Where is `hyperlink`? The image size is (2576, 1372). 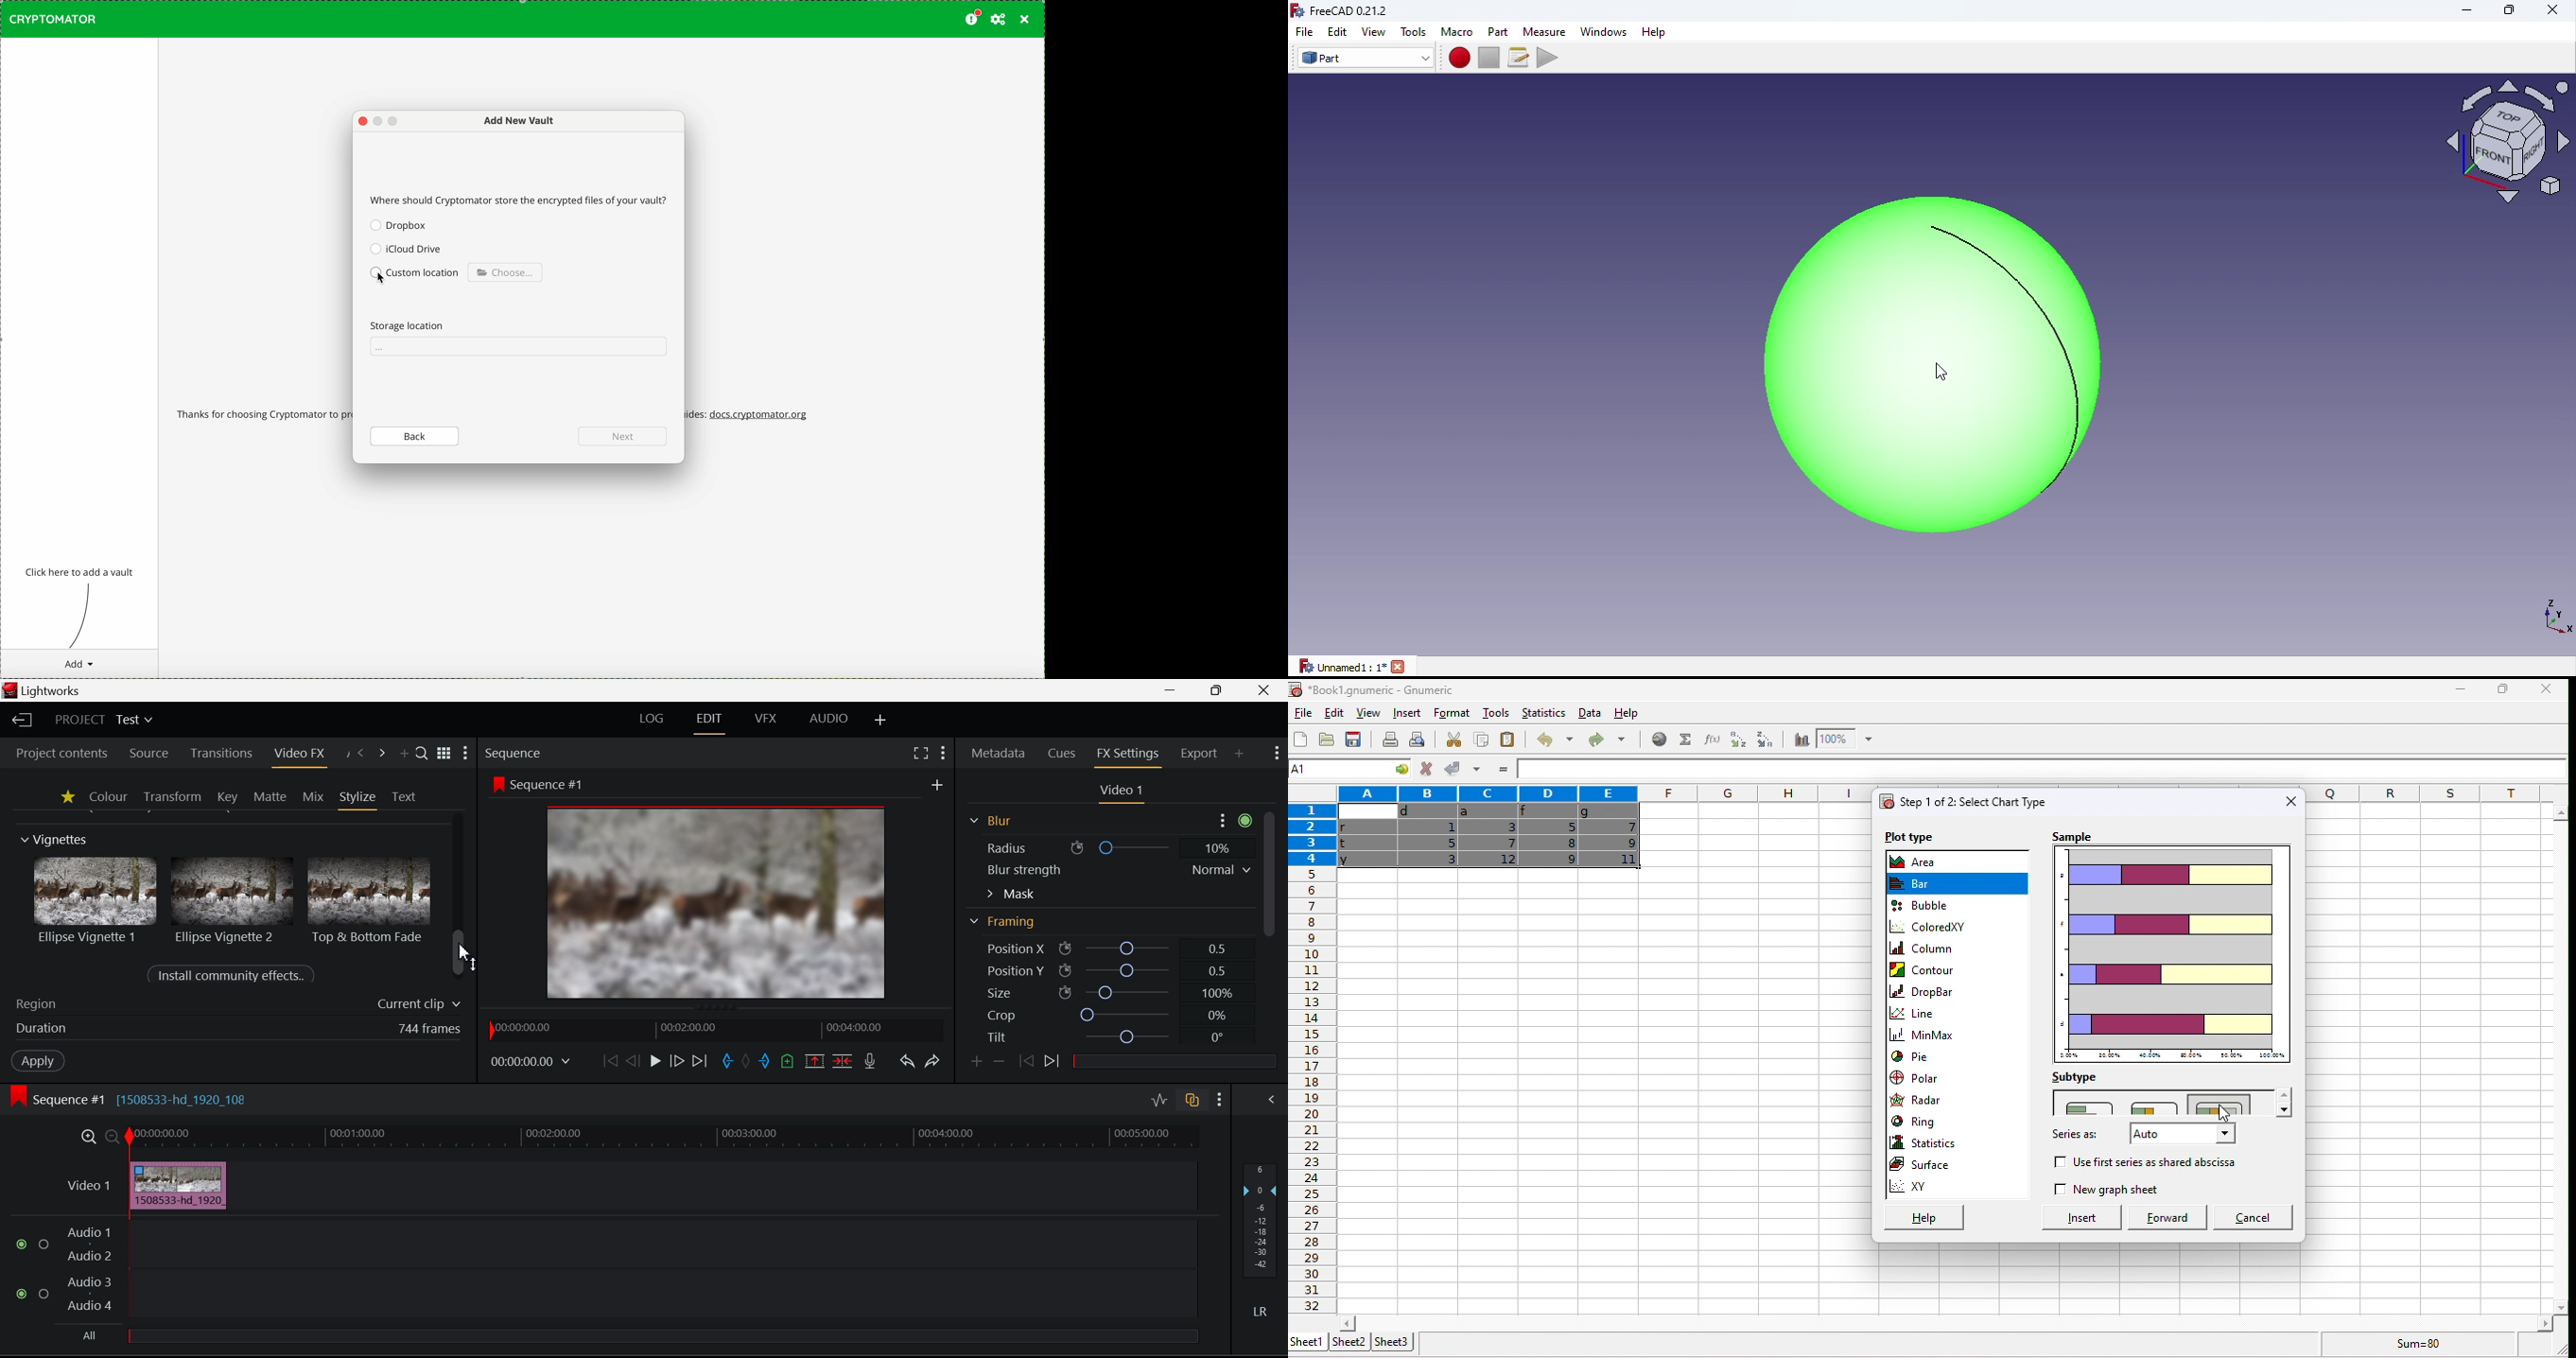
hyperlink is located at coordinates (1657, 738).